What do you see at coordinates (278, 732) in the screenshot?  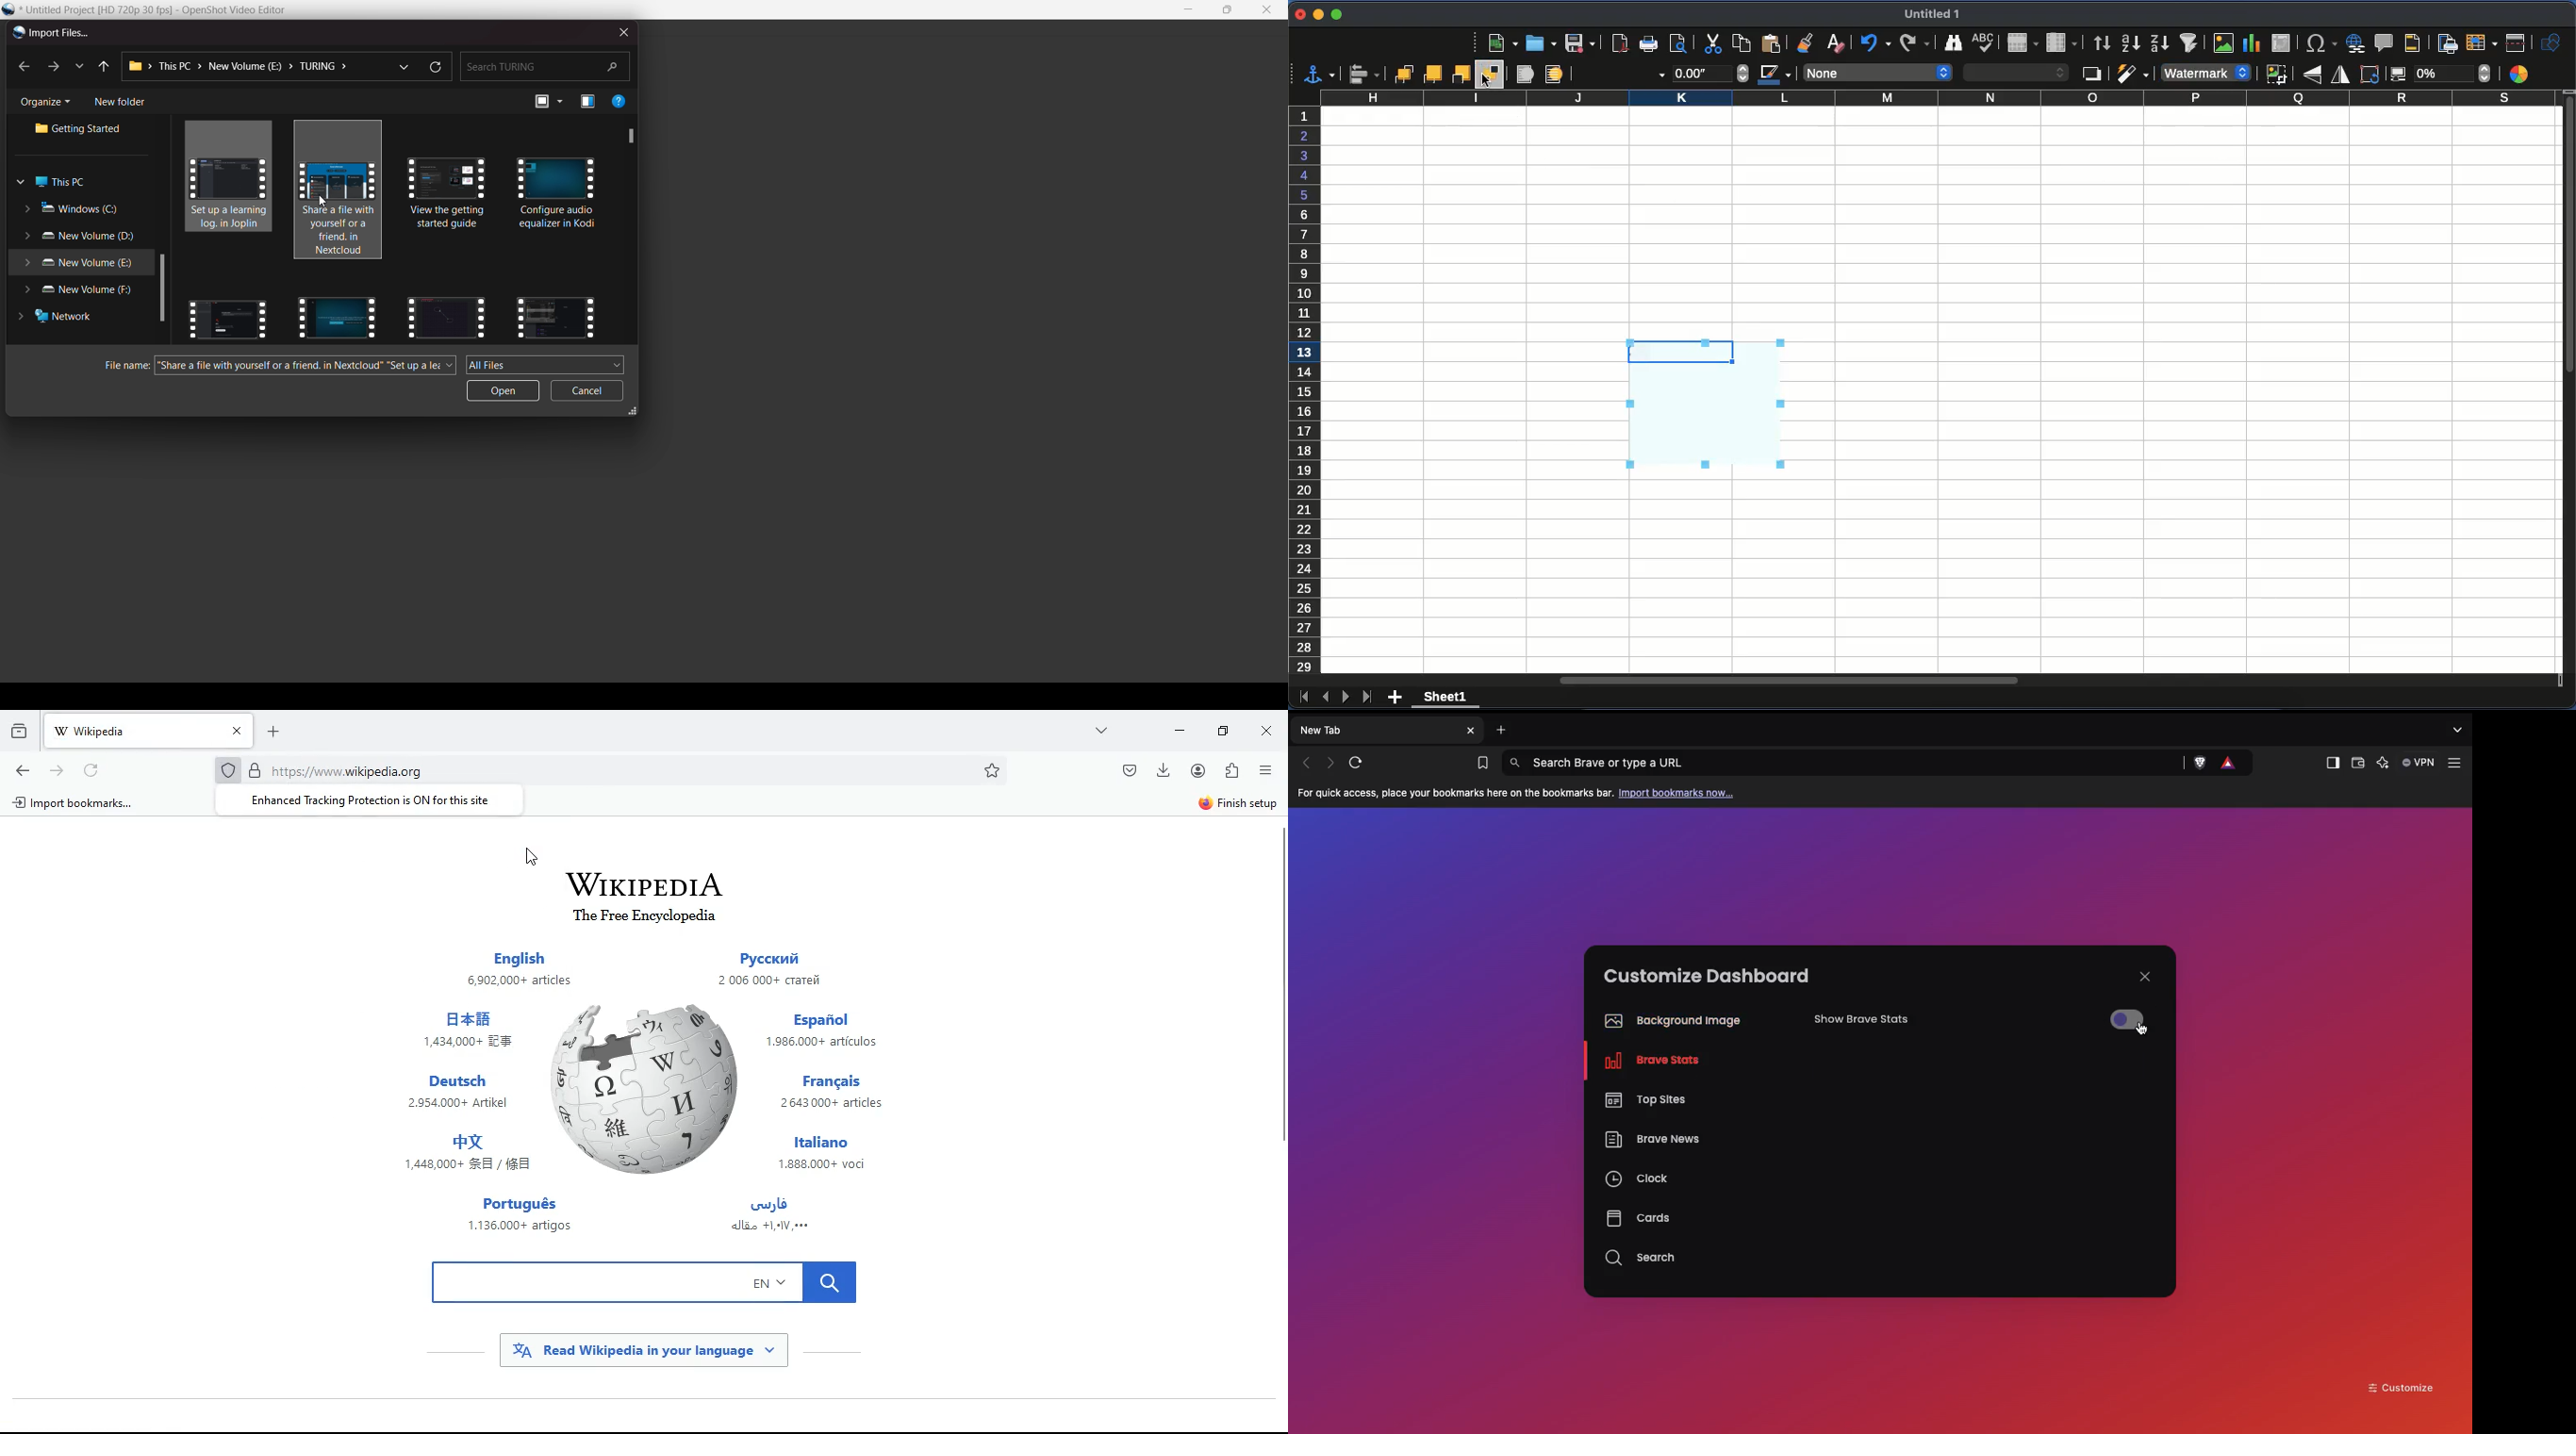 I see `add new tab` at bounding box center [278, 732].